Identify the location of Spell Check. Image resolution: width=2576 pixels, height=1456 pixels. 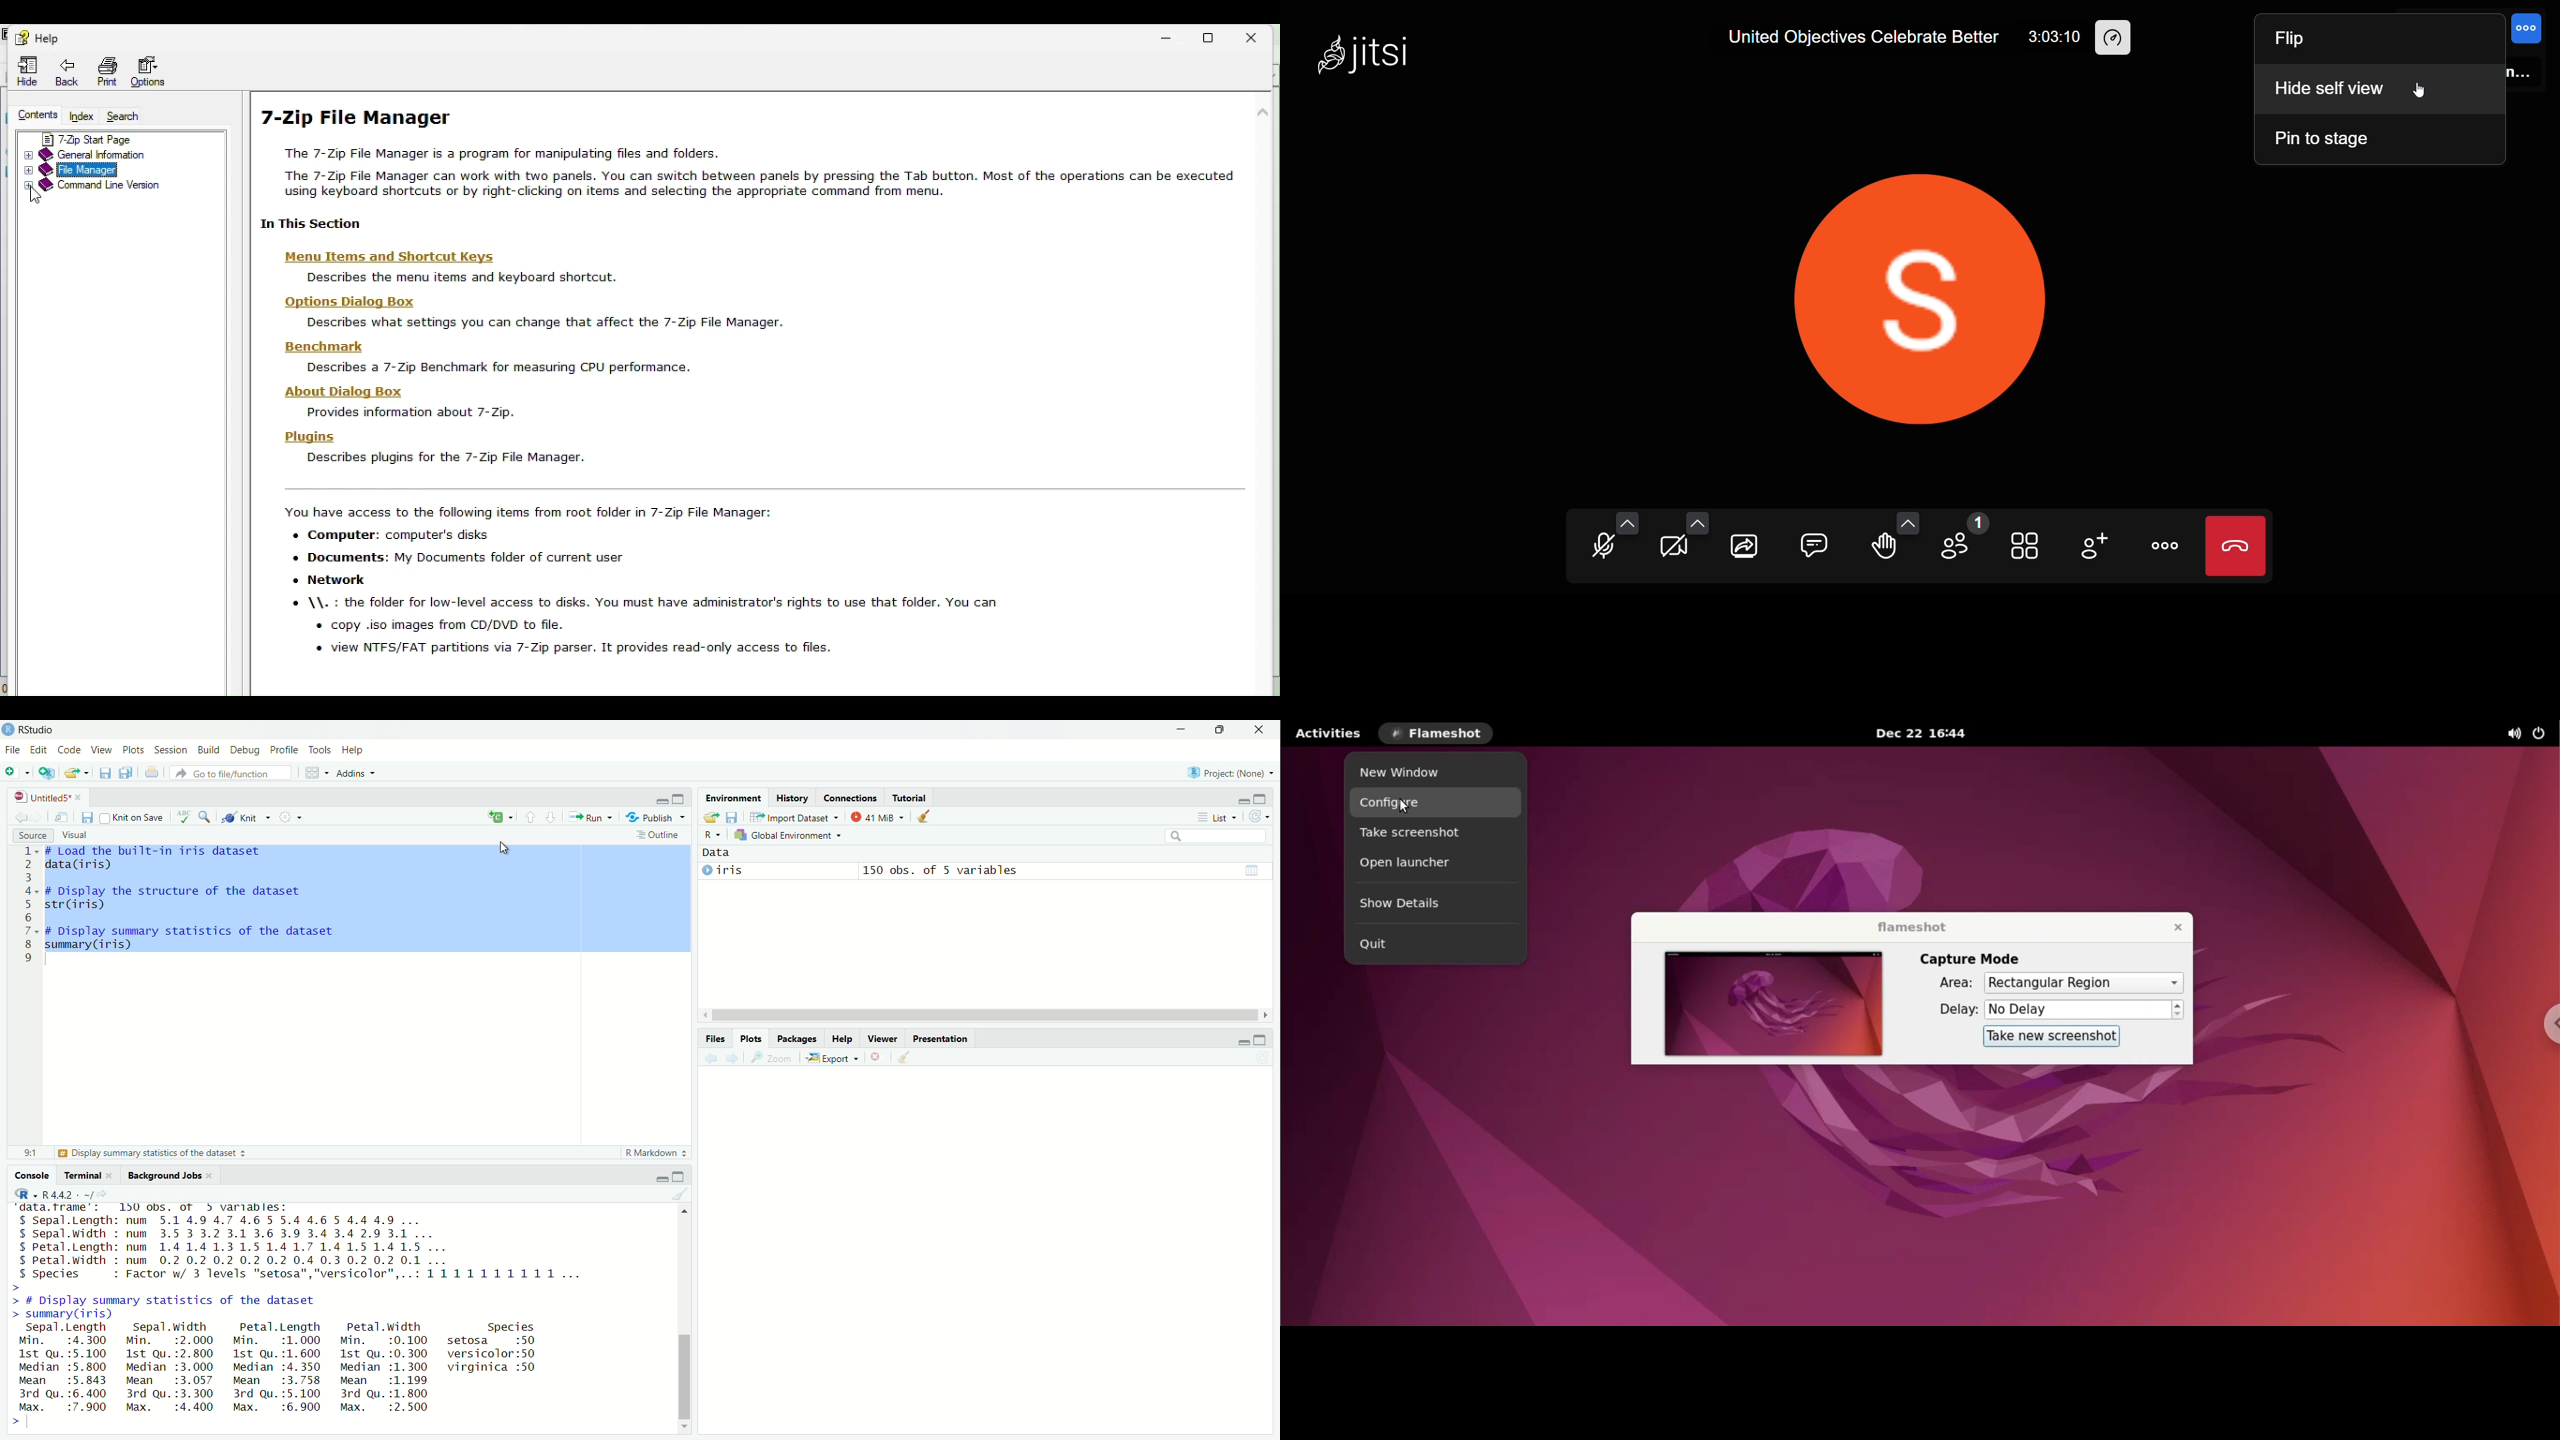
(183, 817).